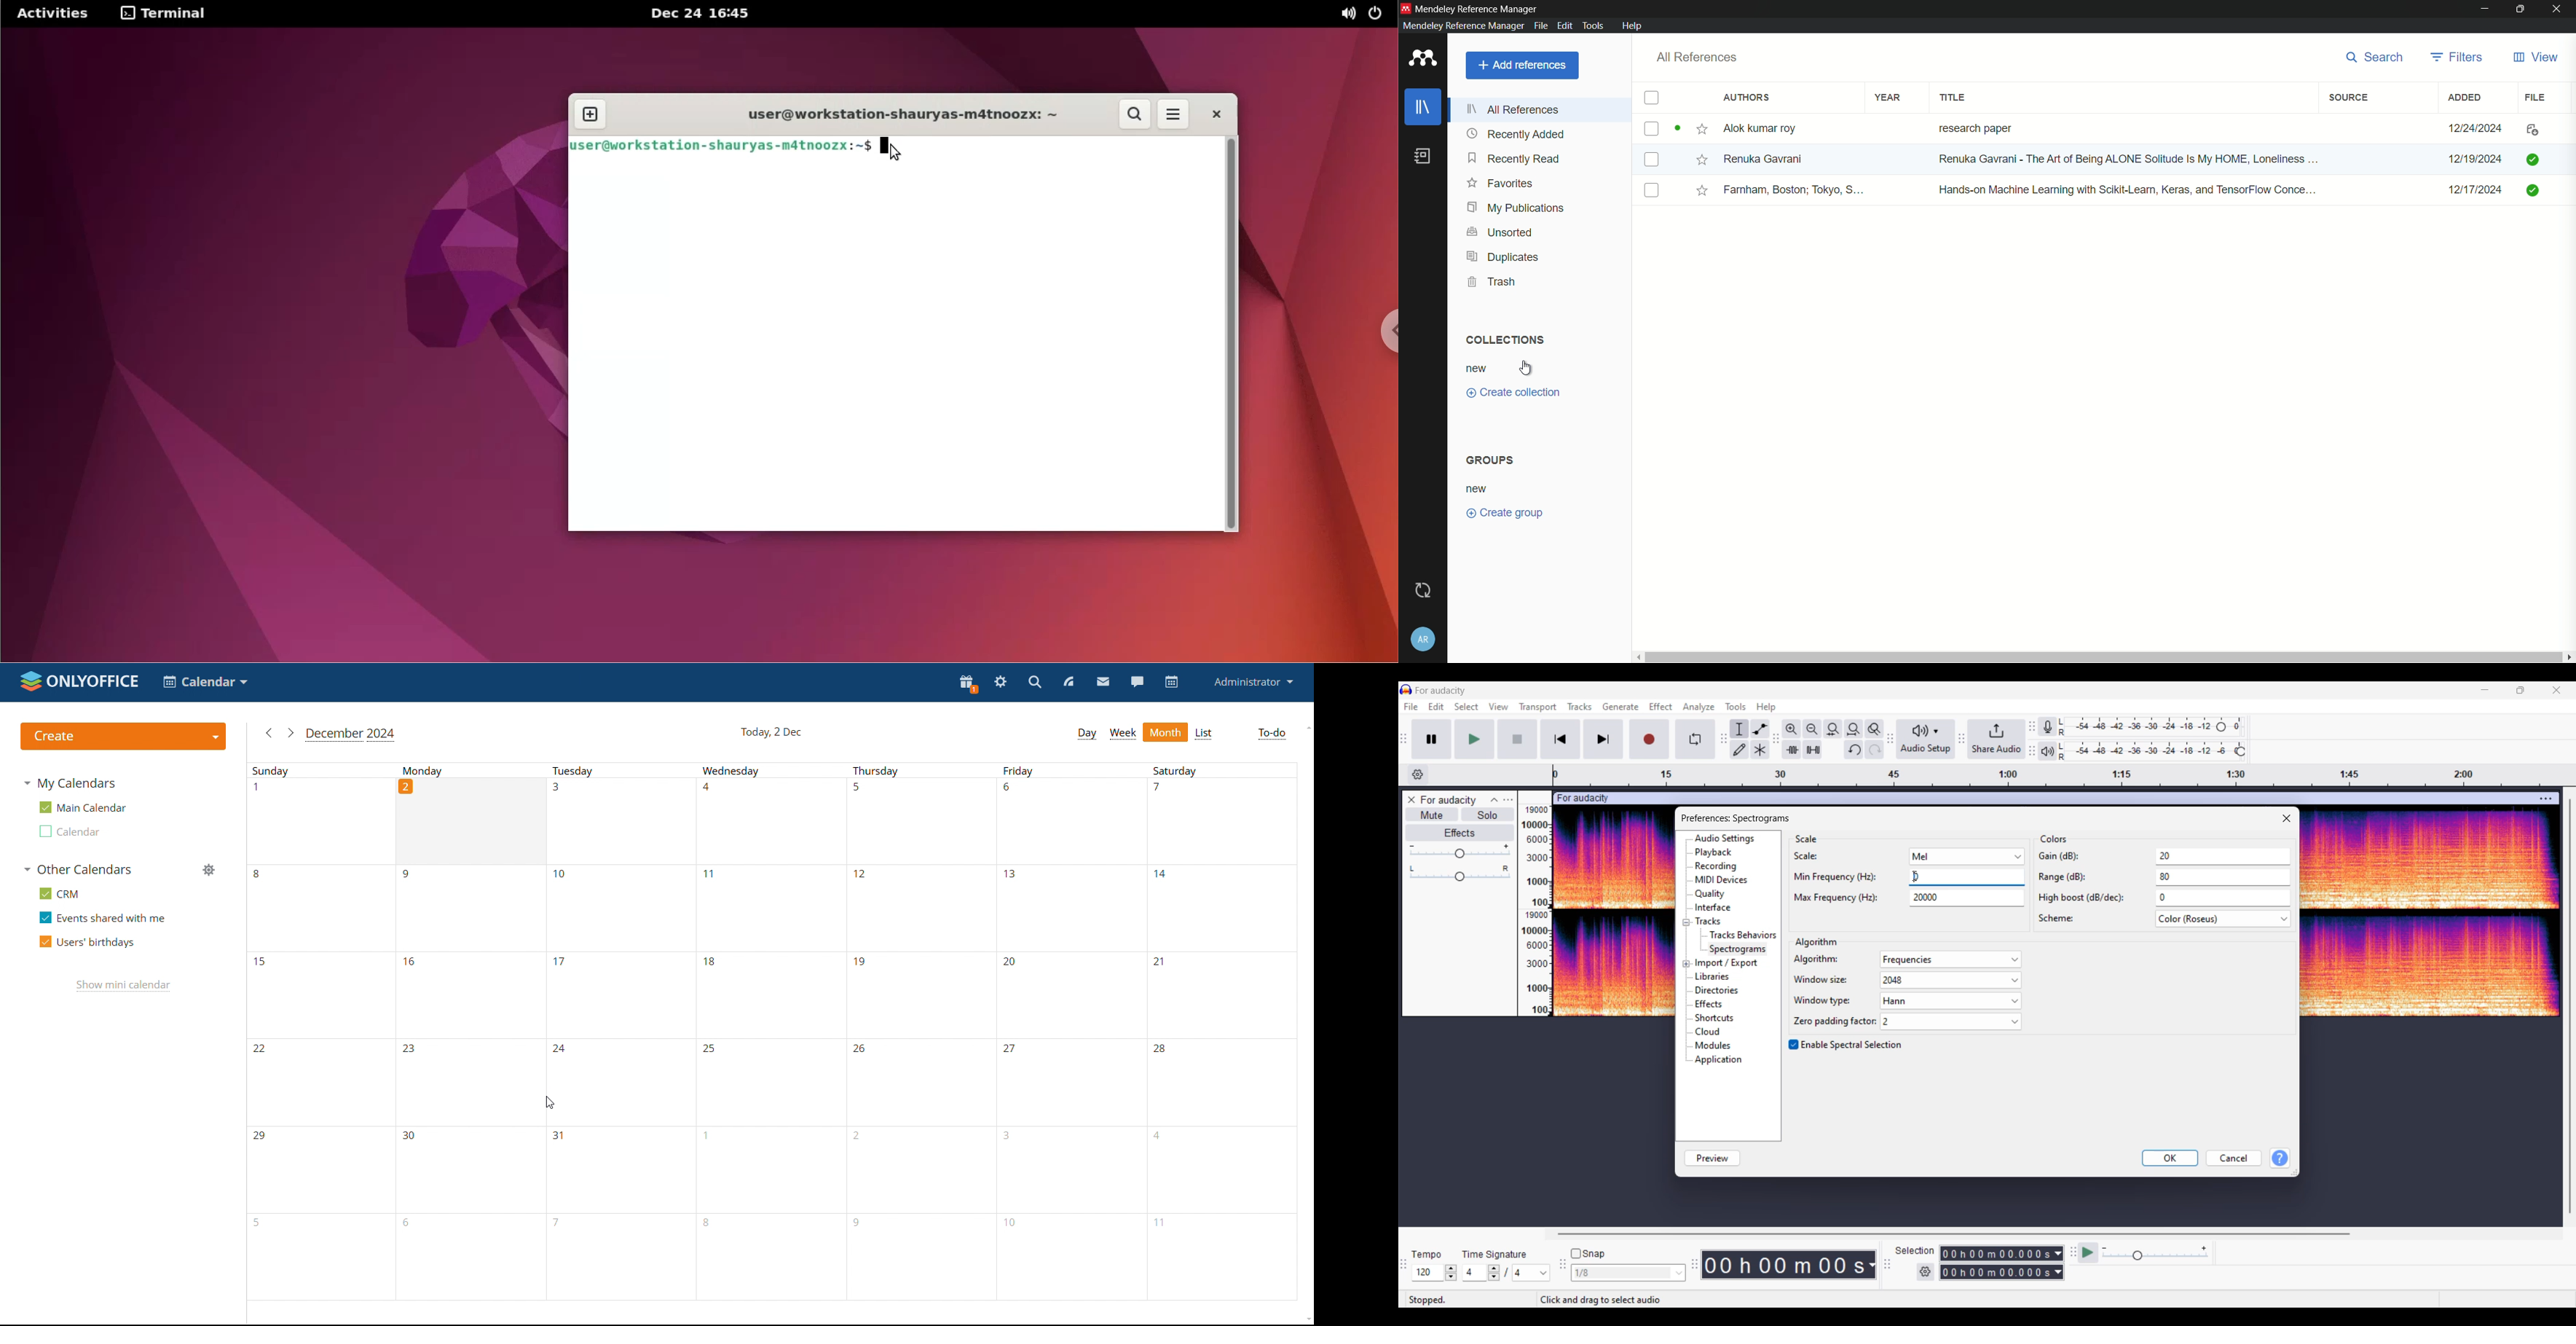 The image size is (2576, 1344). Describe the element at coordinates (1846, 1045) in the screenshot. I see `Toggle for Spectral selection` at that location.